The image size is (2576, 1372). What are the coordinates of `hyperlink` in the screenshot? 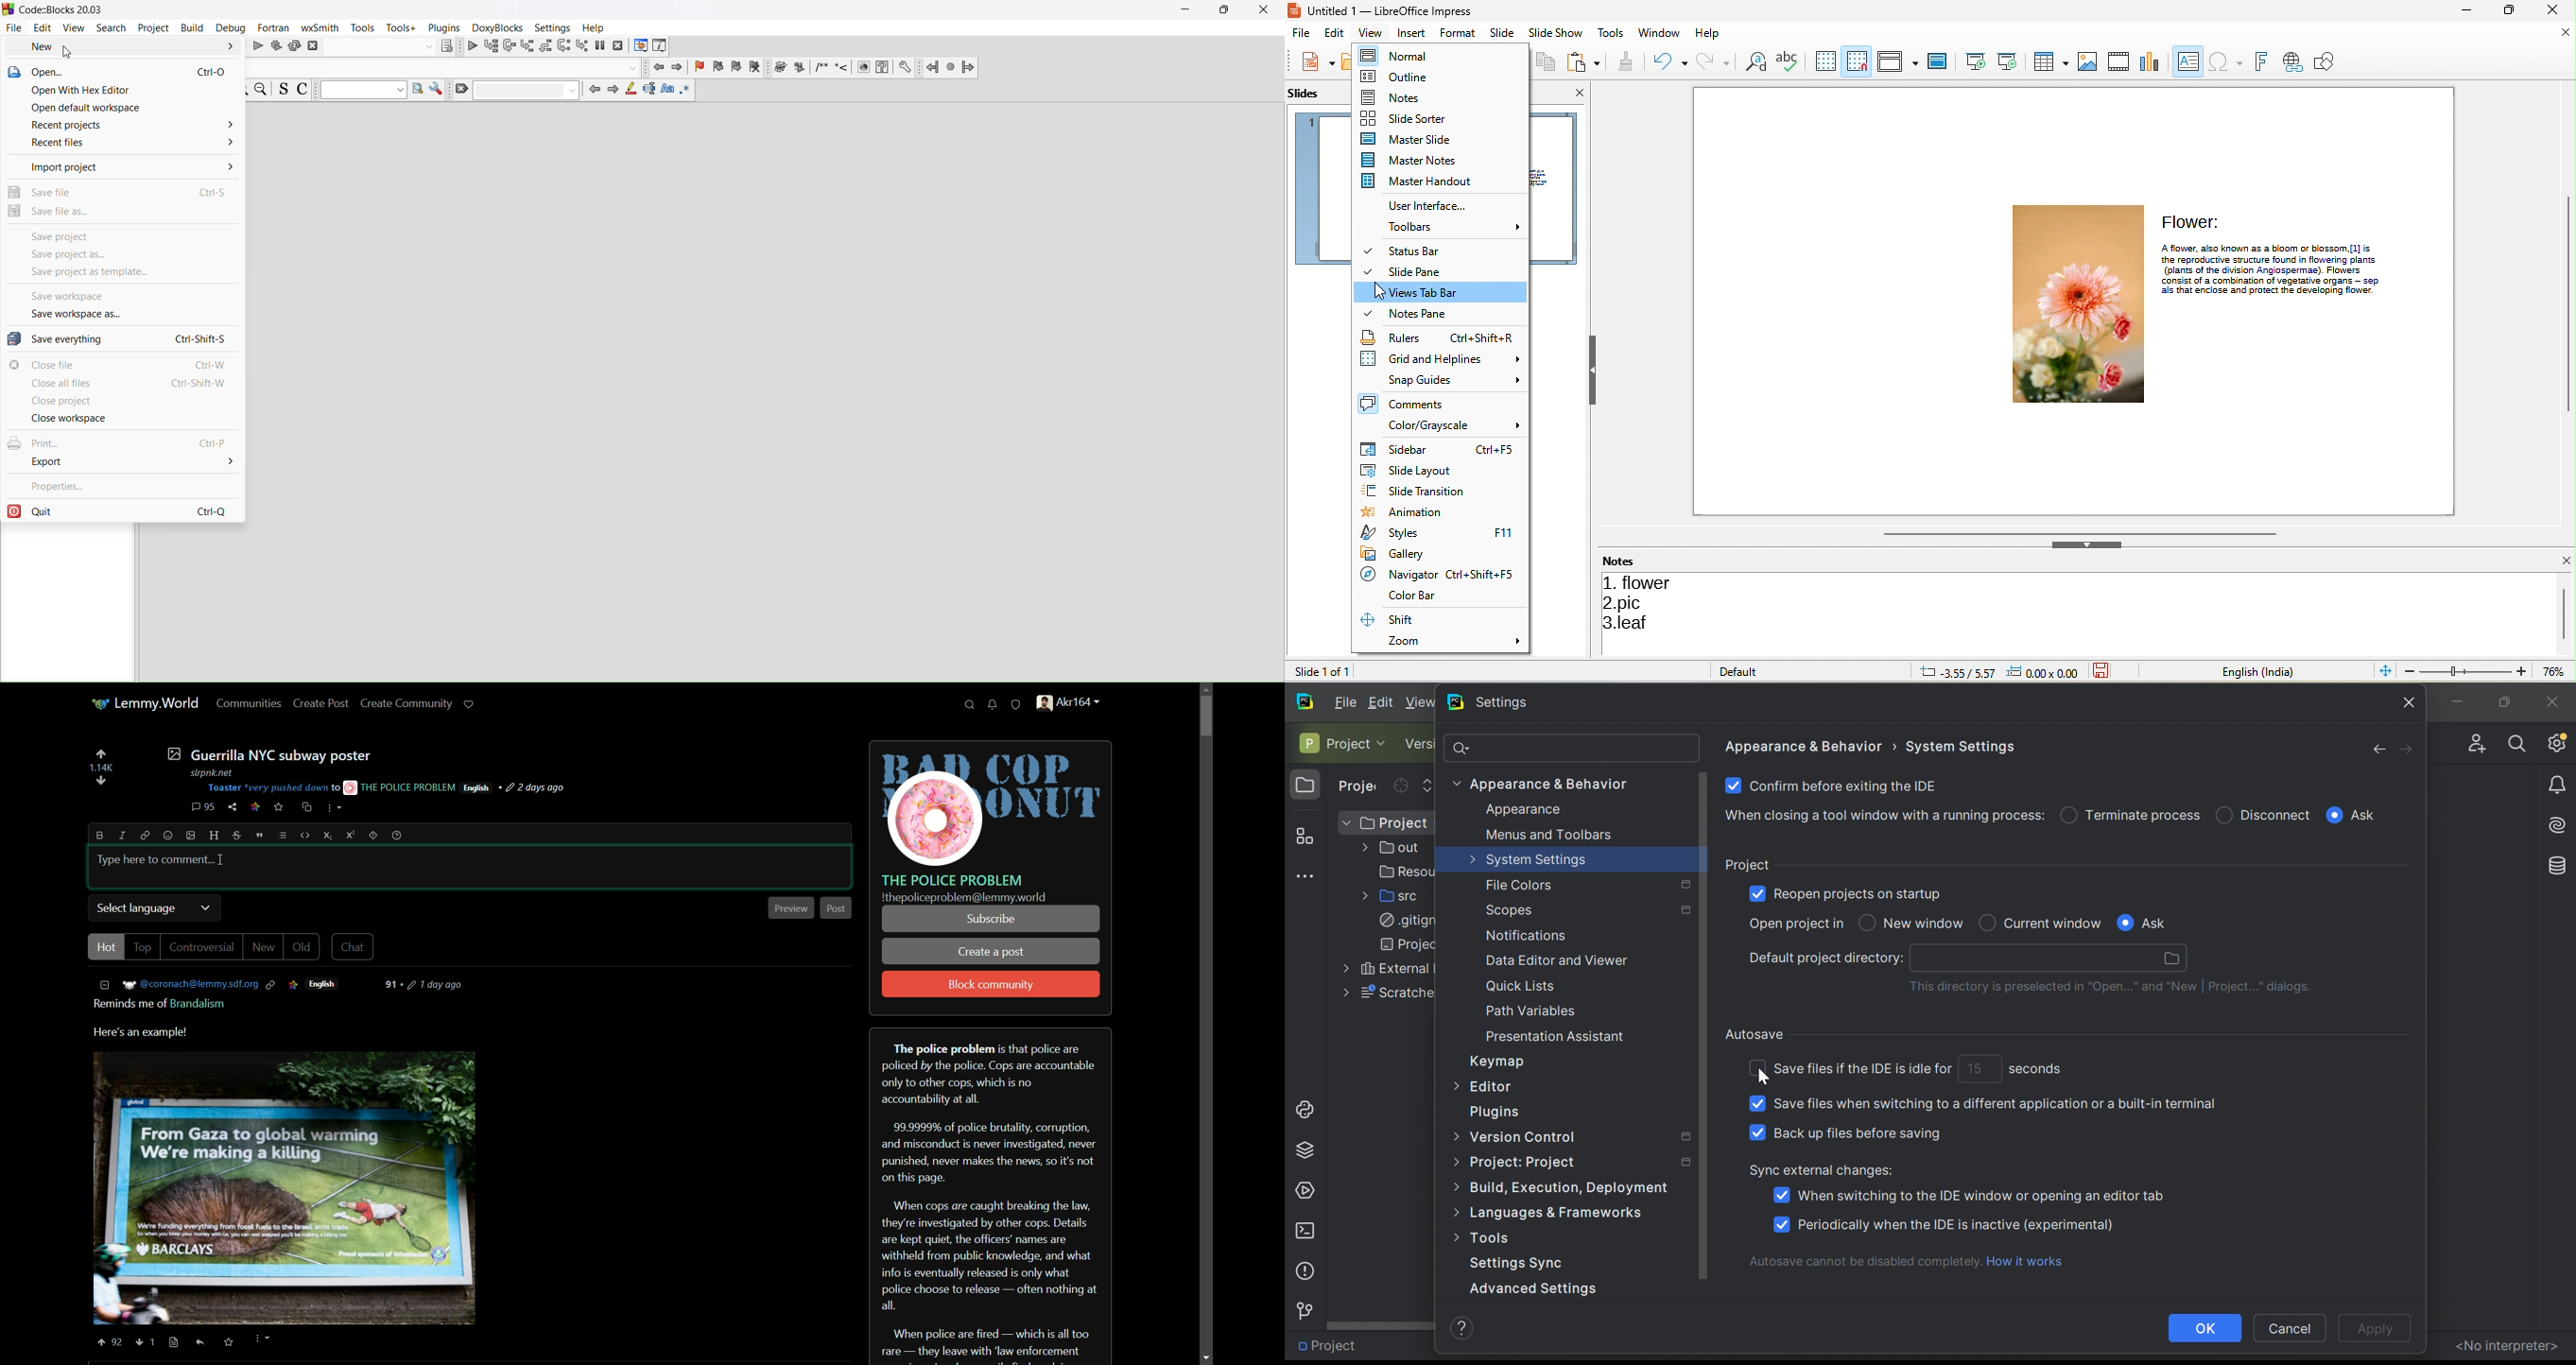 It's located at (2291, 61).